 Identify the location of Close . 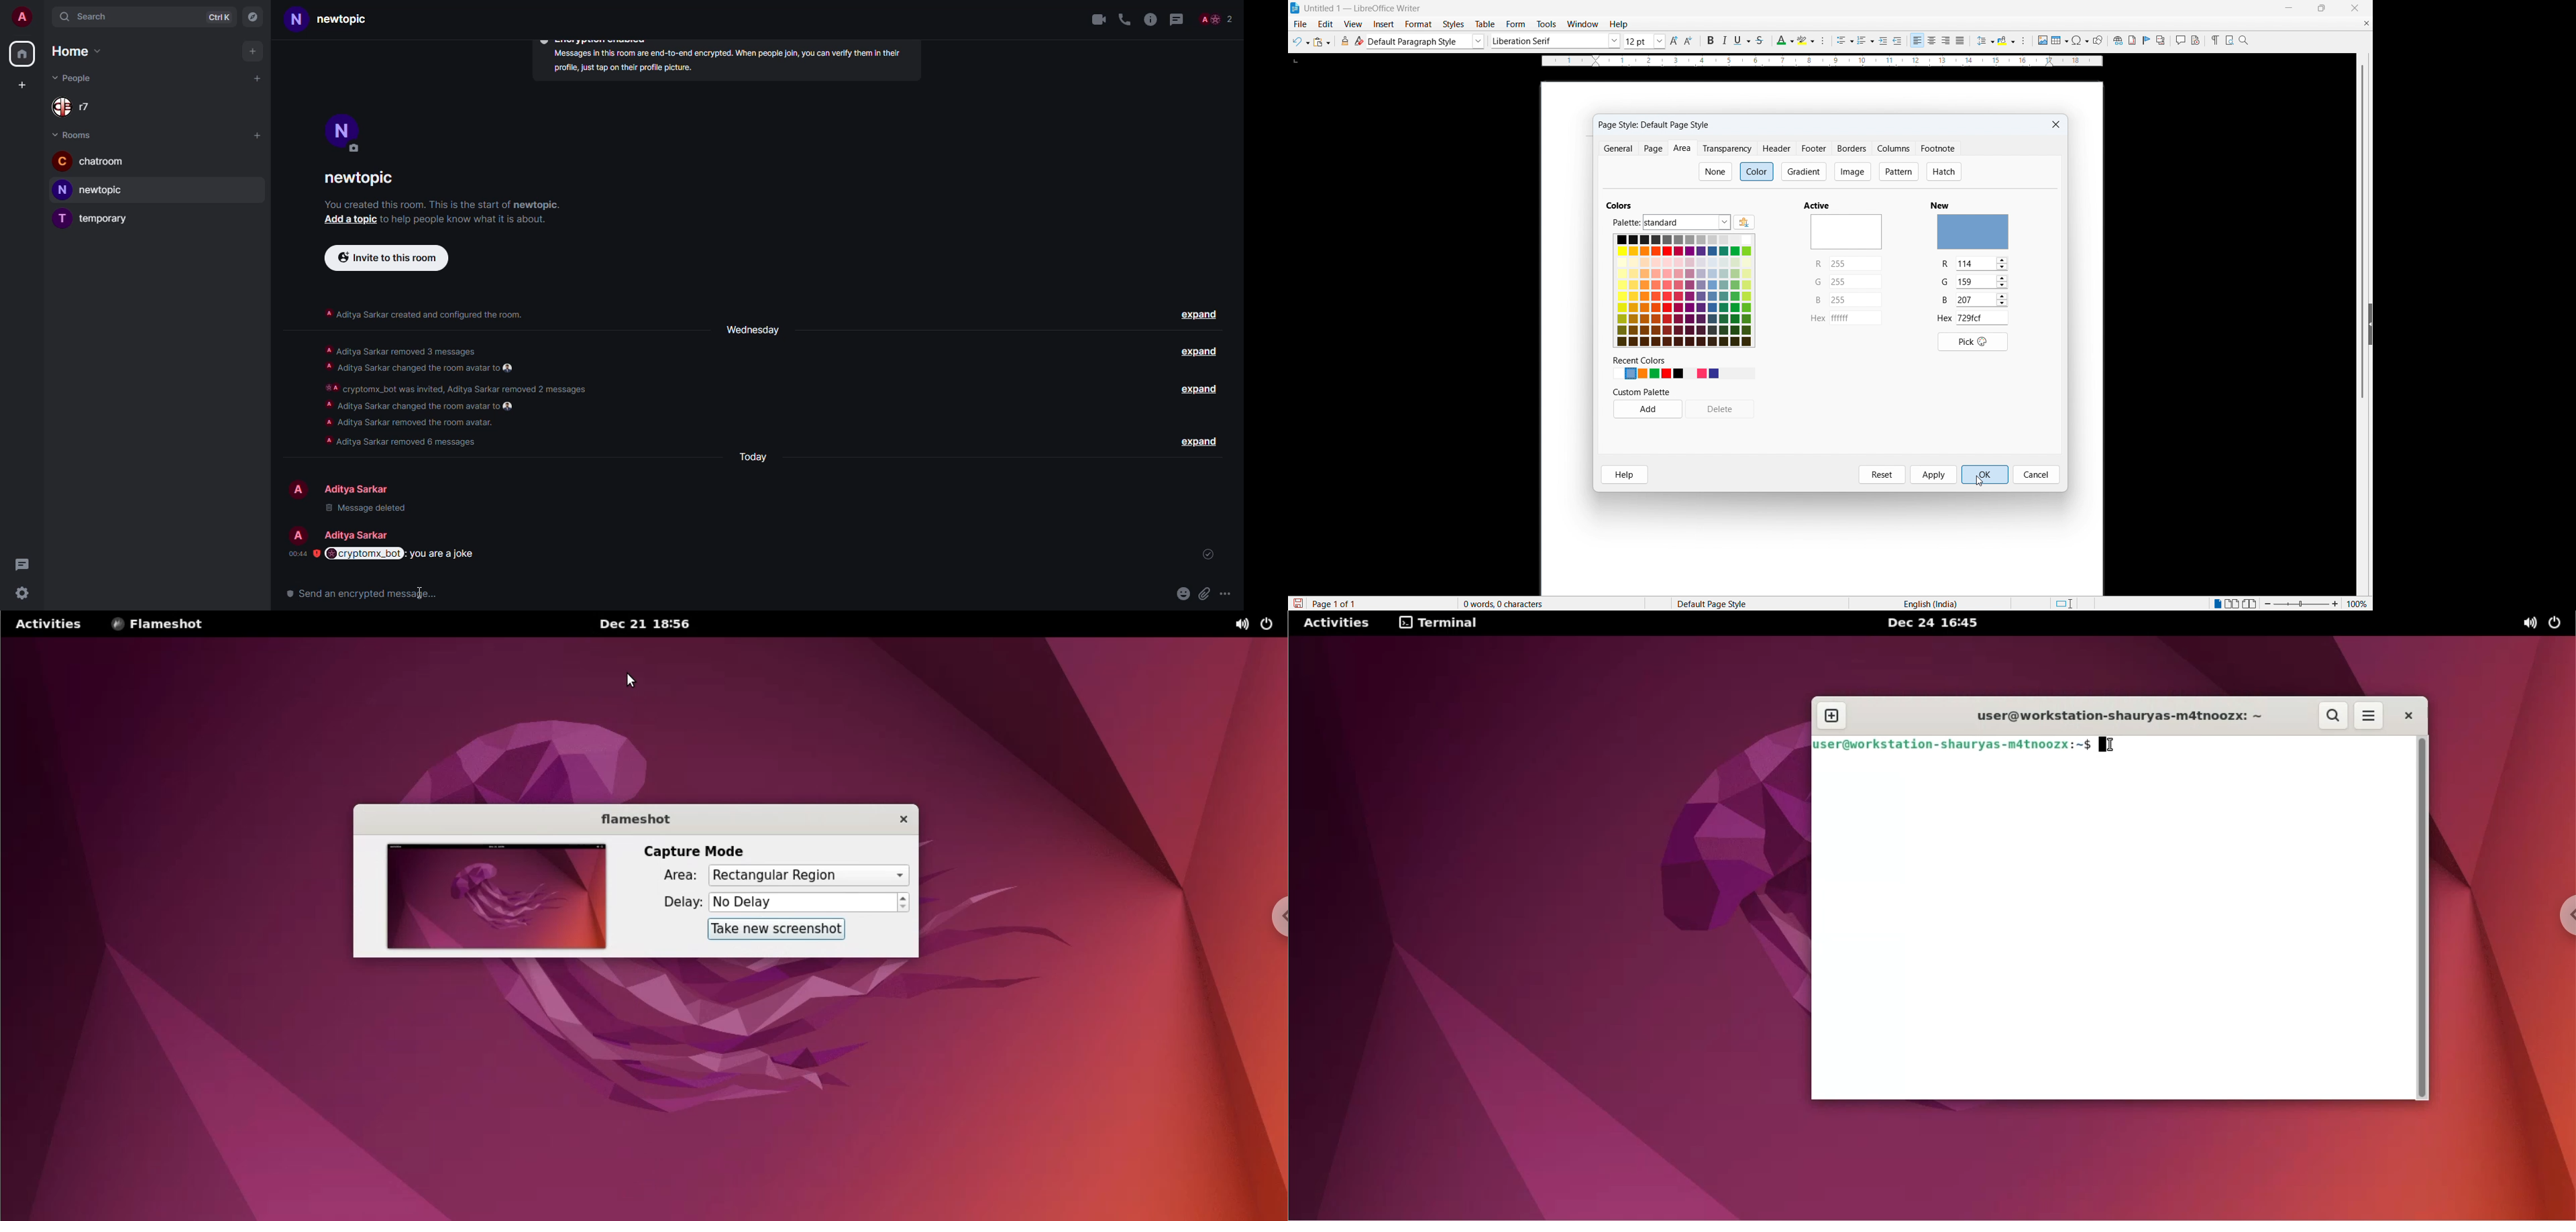
(2355, 8).